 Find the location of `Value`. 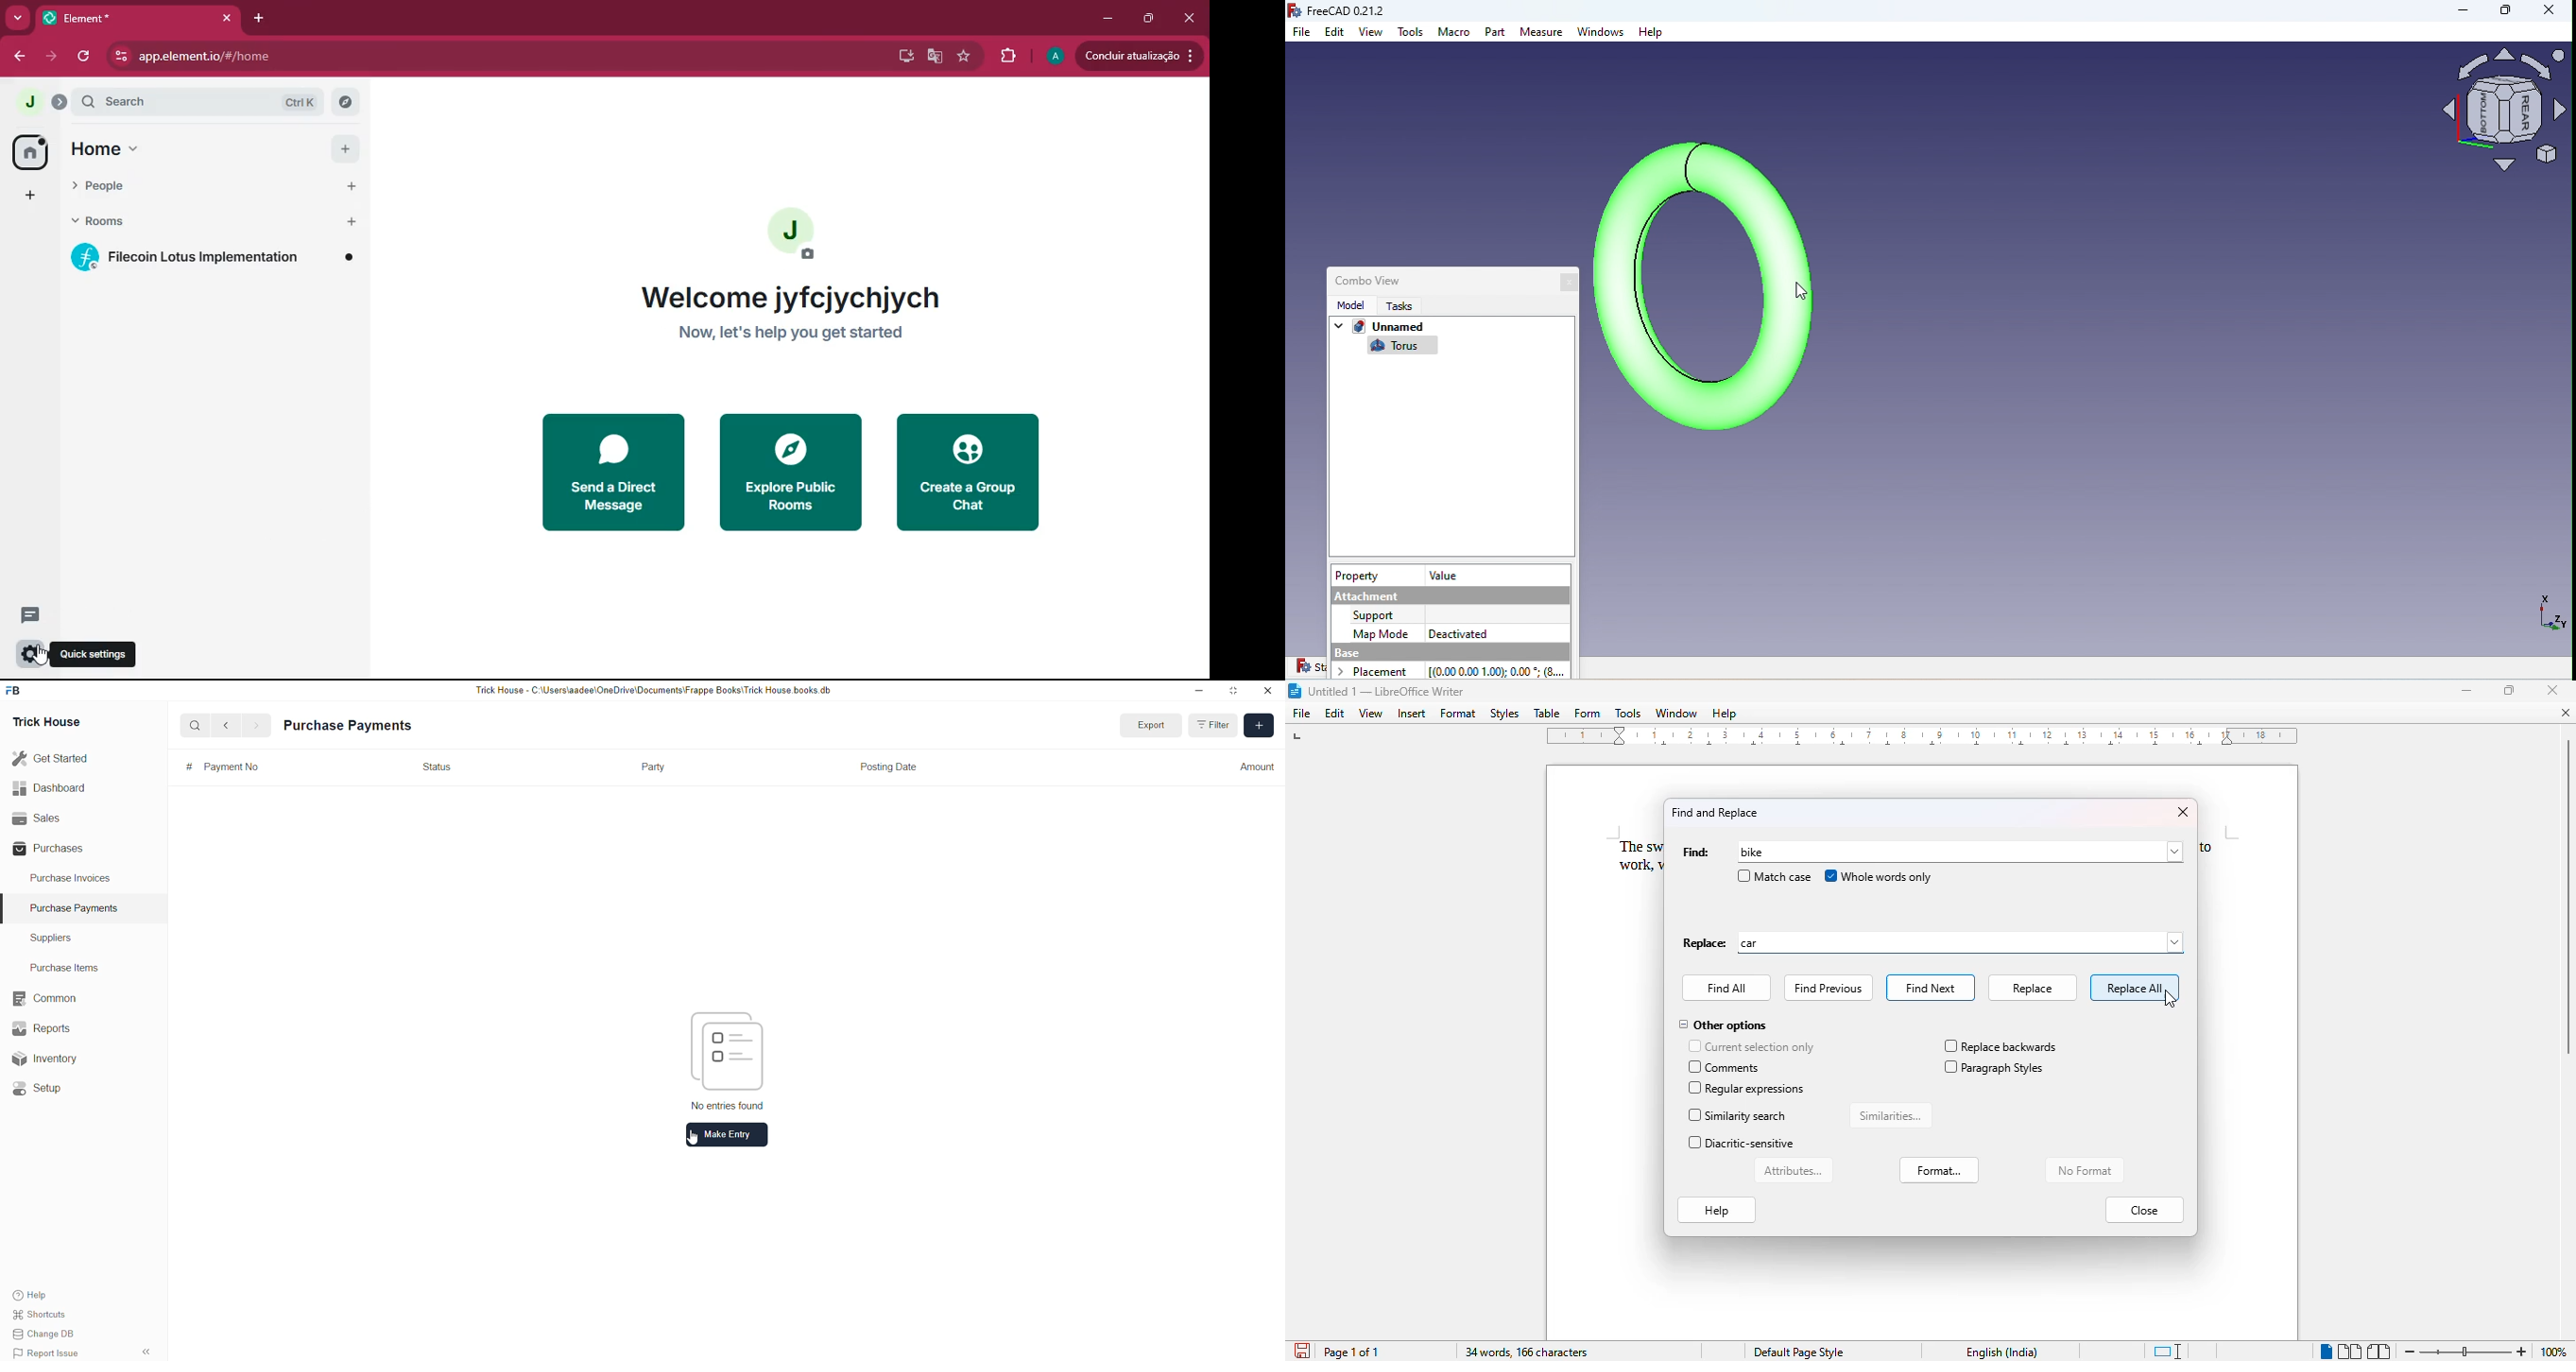

Value is located at coordinates (1443, 574).